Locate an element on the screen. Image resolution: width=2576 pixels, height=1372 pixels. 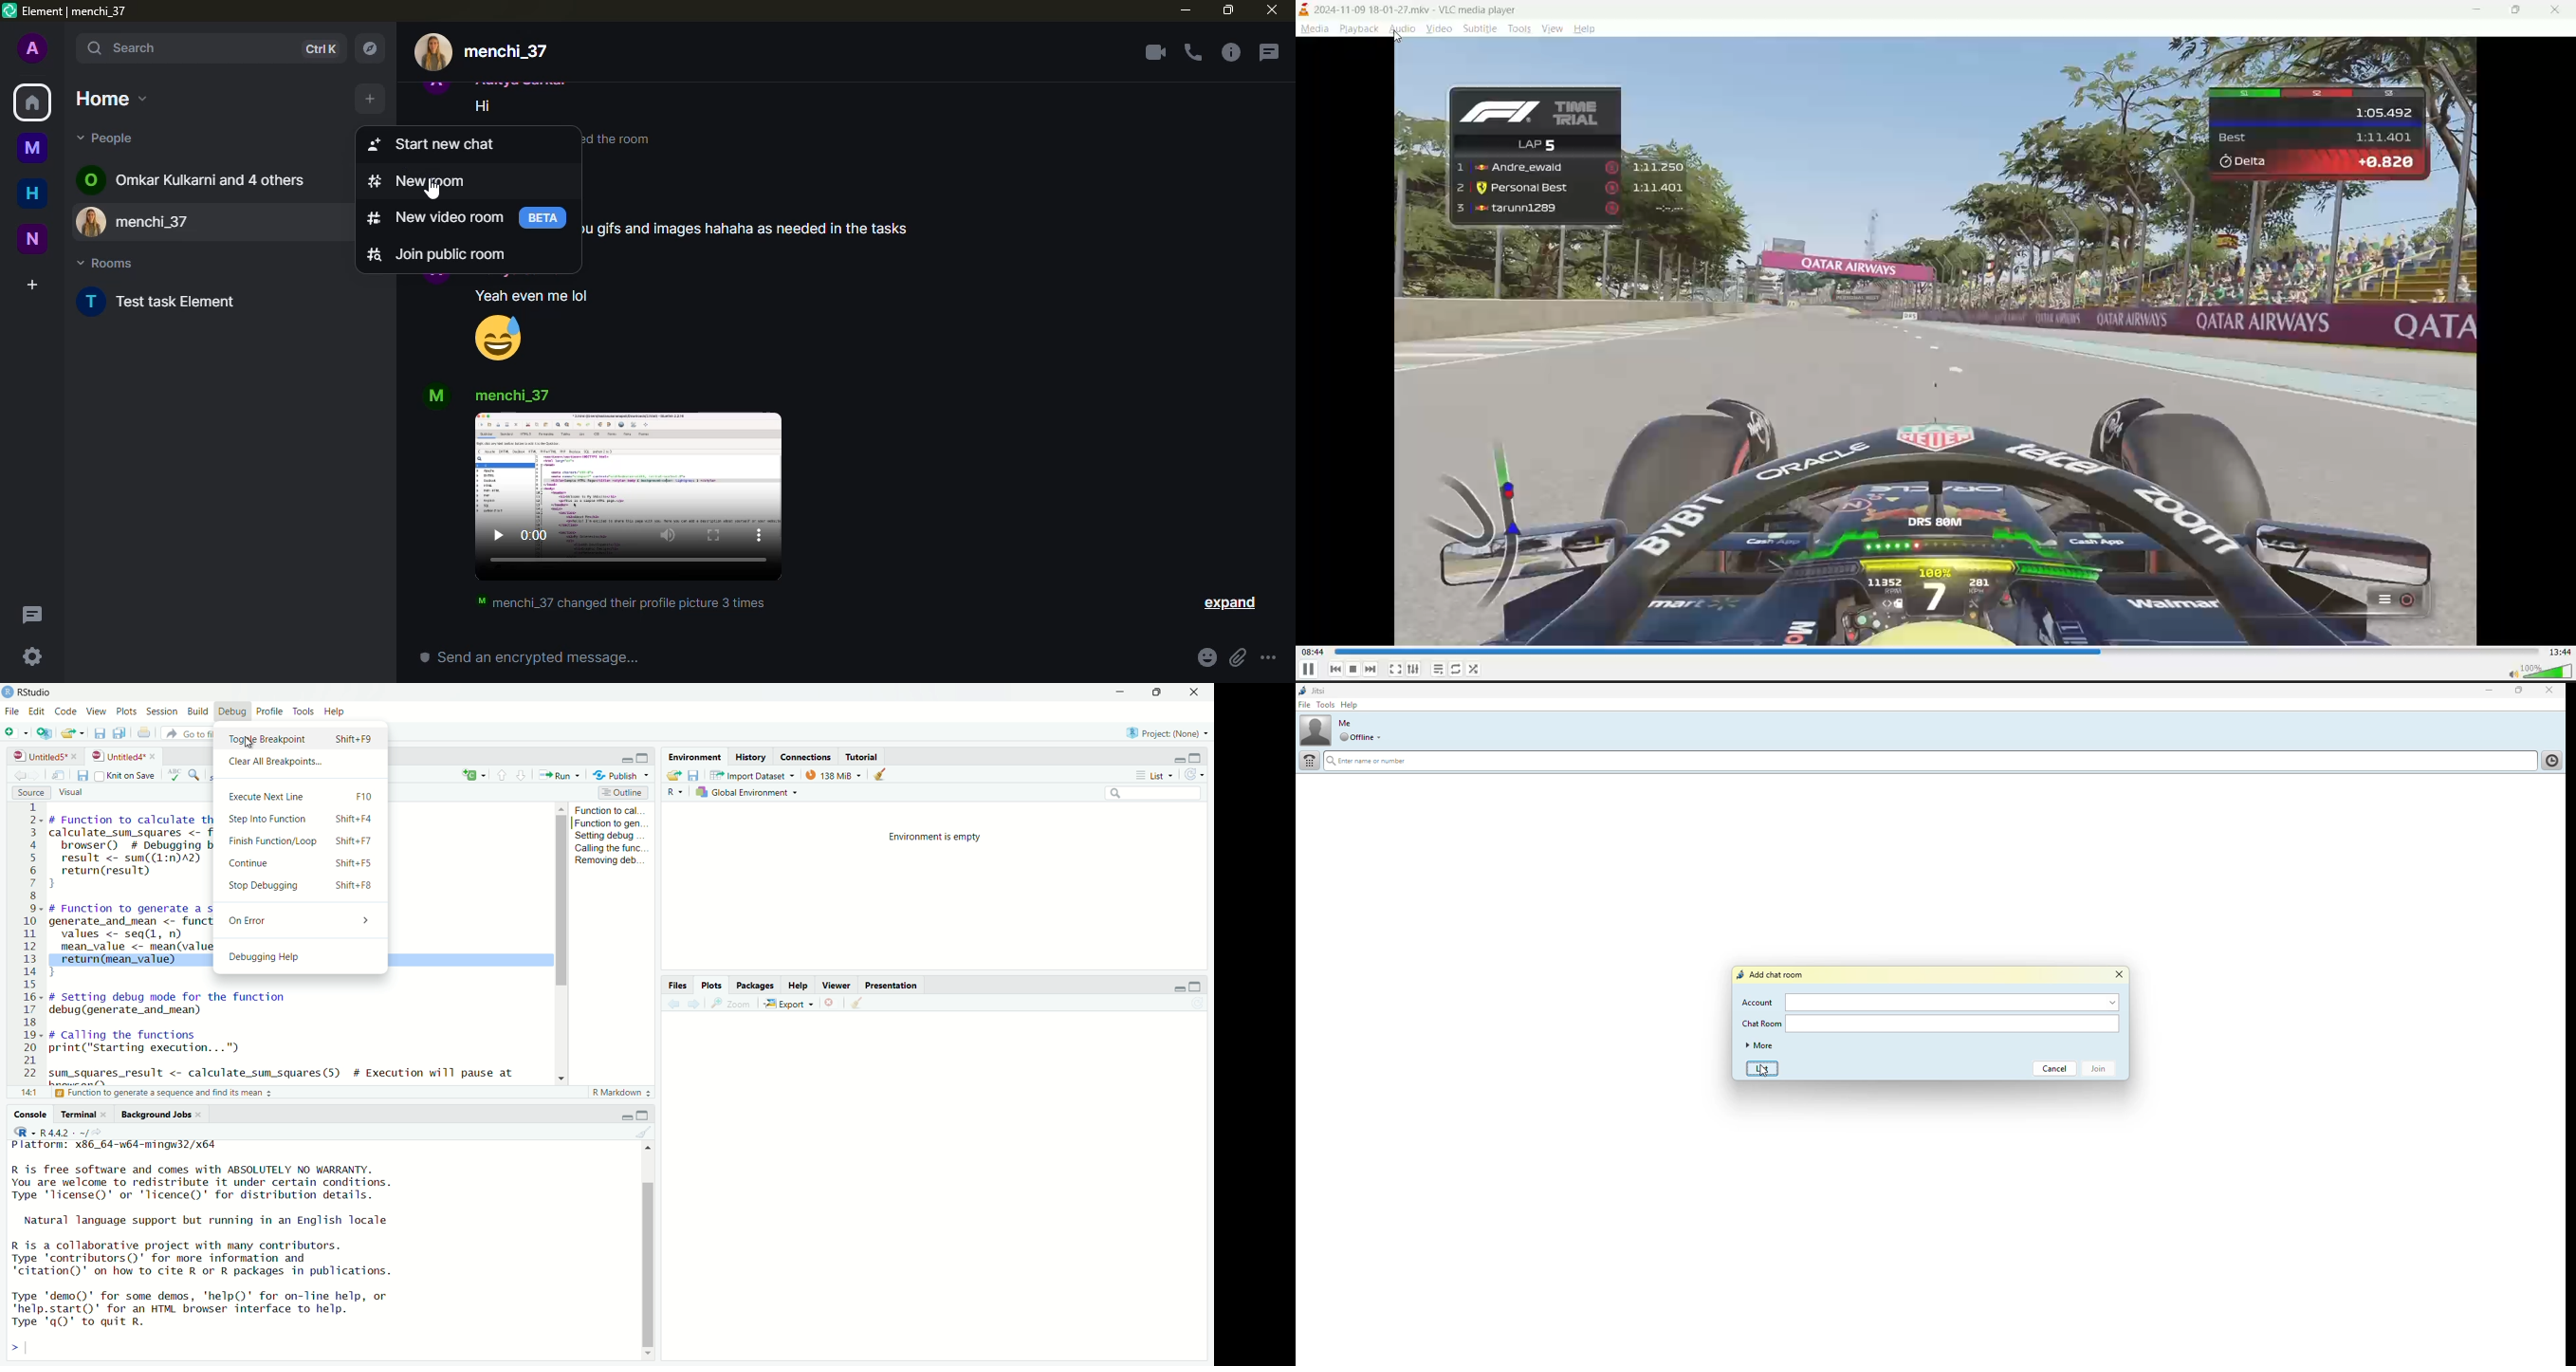
session is located at coordinates (162, 710).